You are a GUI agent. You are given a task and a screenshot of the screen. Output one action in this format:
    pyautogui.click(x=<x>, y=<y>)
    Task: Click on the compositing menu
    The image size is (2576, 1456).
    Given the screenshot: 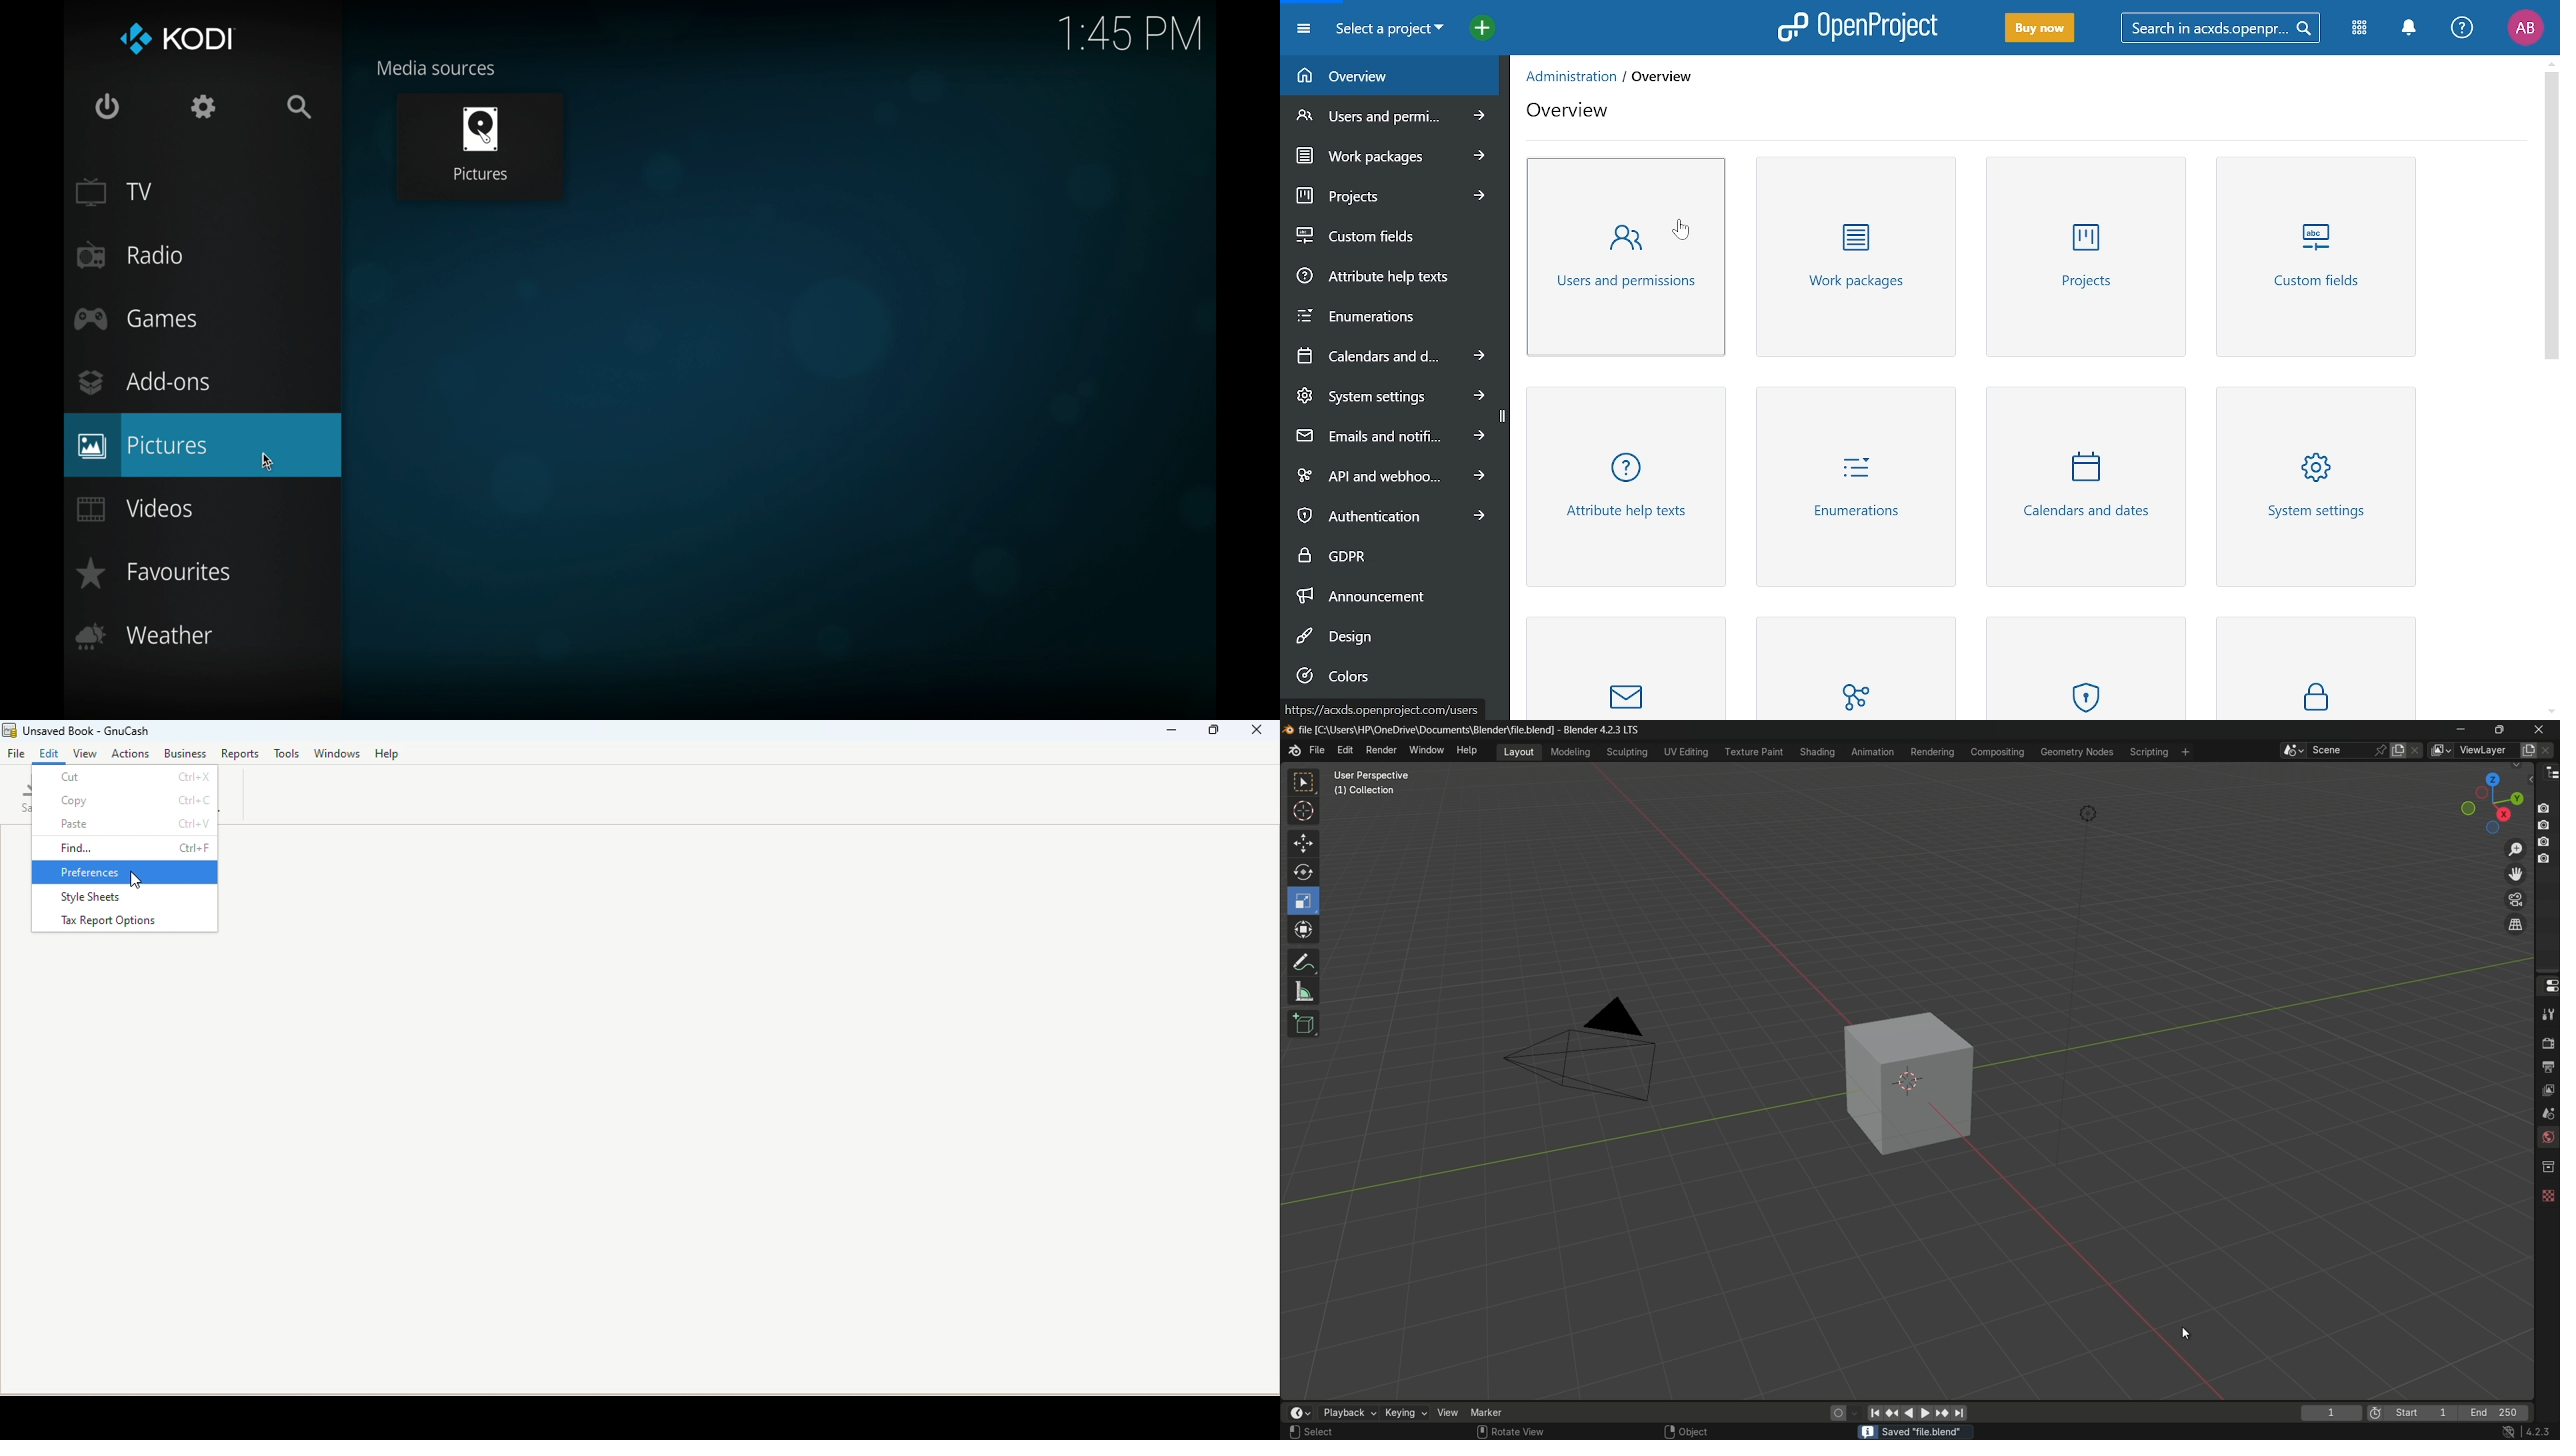 What is the action you would take?
    pyautogui.click(x=1999, y=751)
    